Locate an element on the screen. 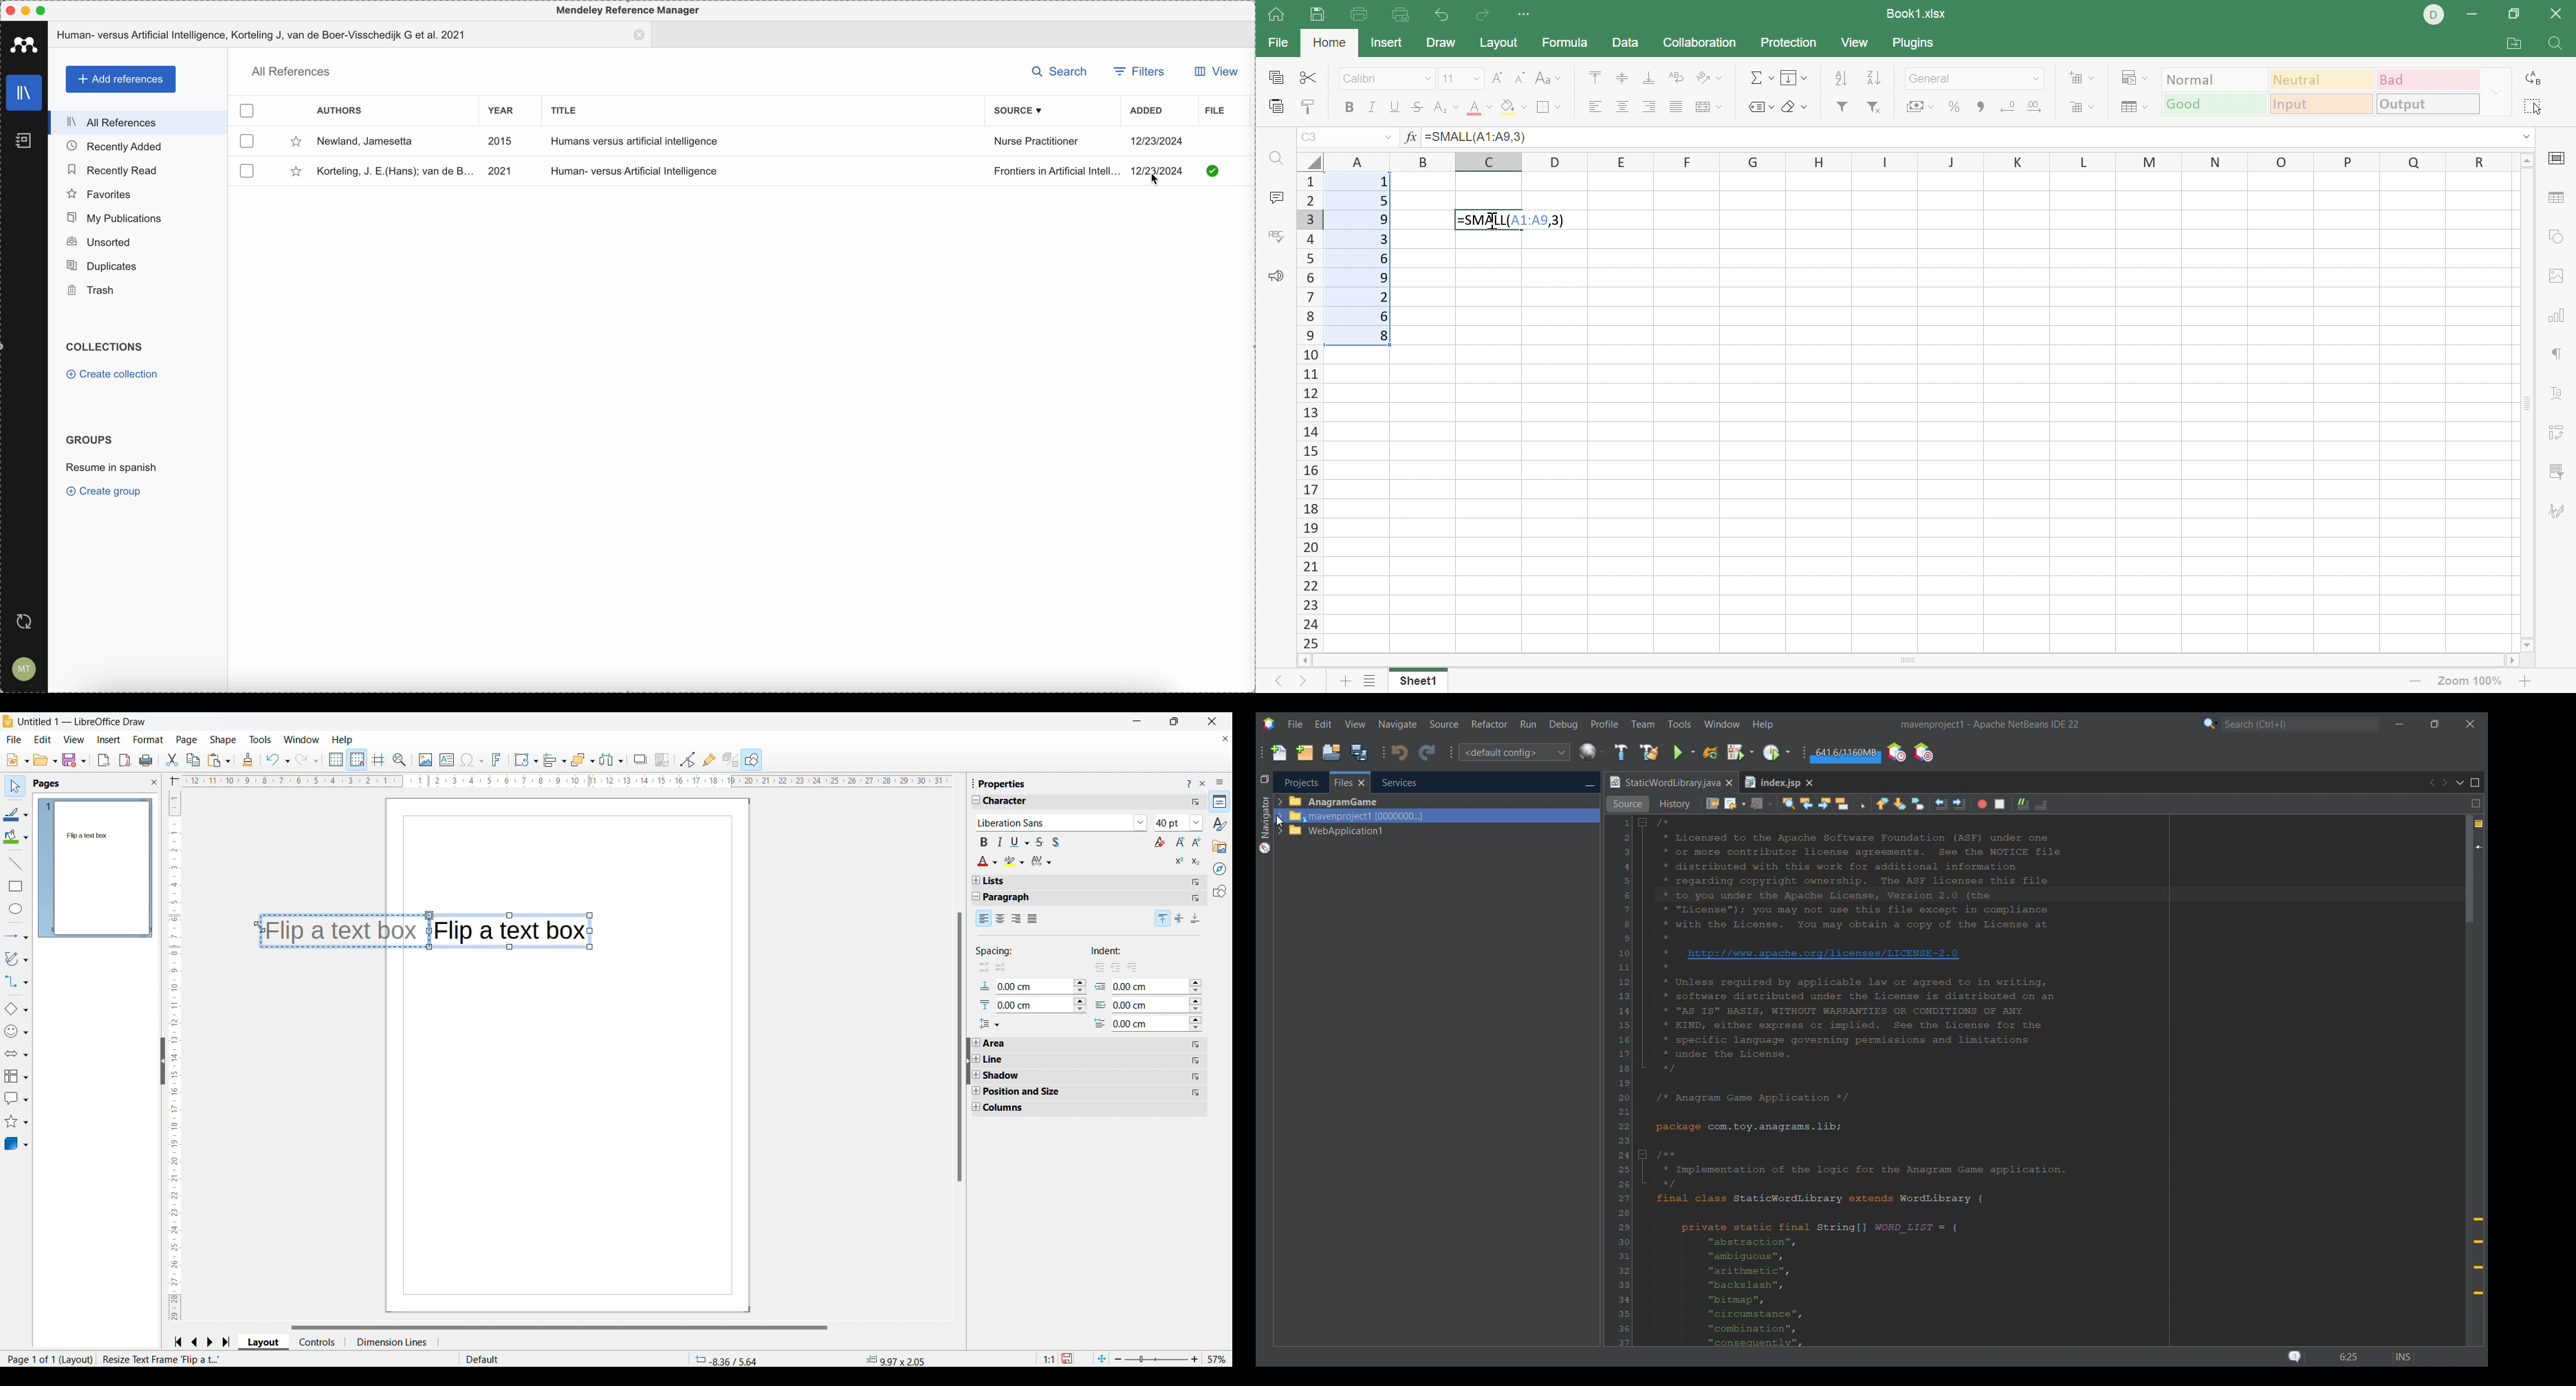 The image size is (2576, 1400). increase space is located at coordinates (981, 968).